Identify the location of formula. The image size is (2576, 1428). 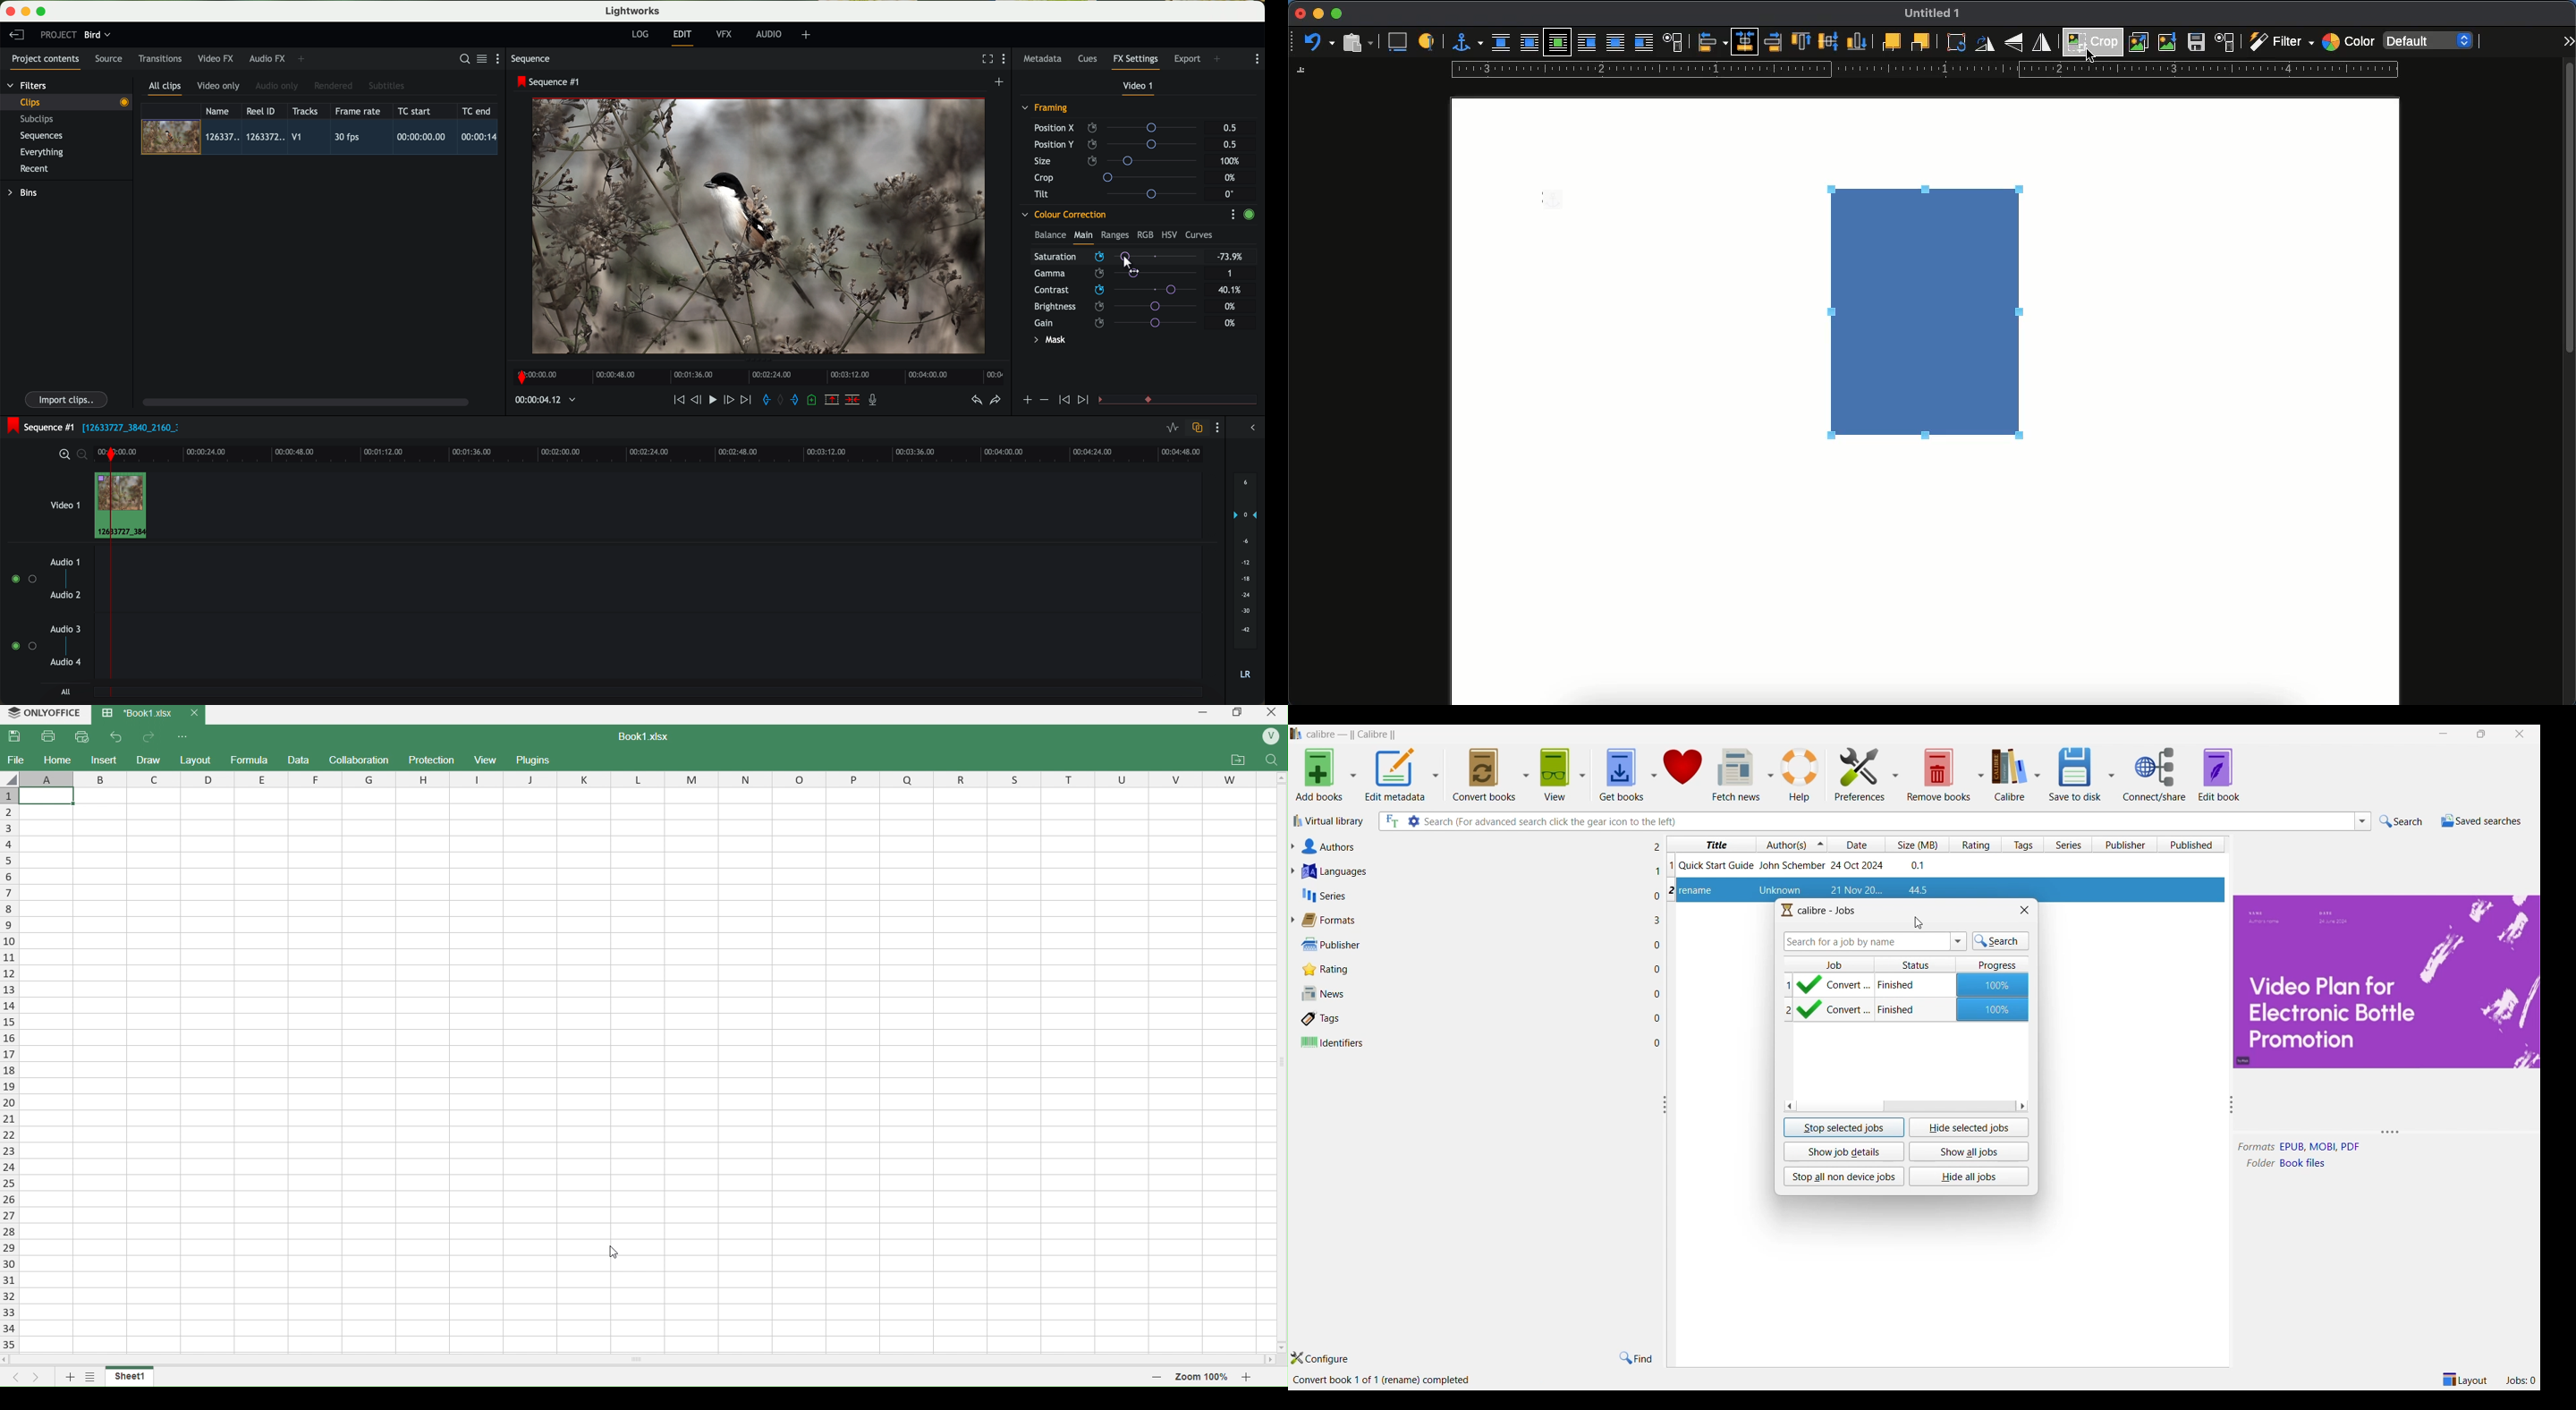
(249, 761).